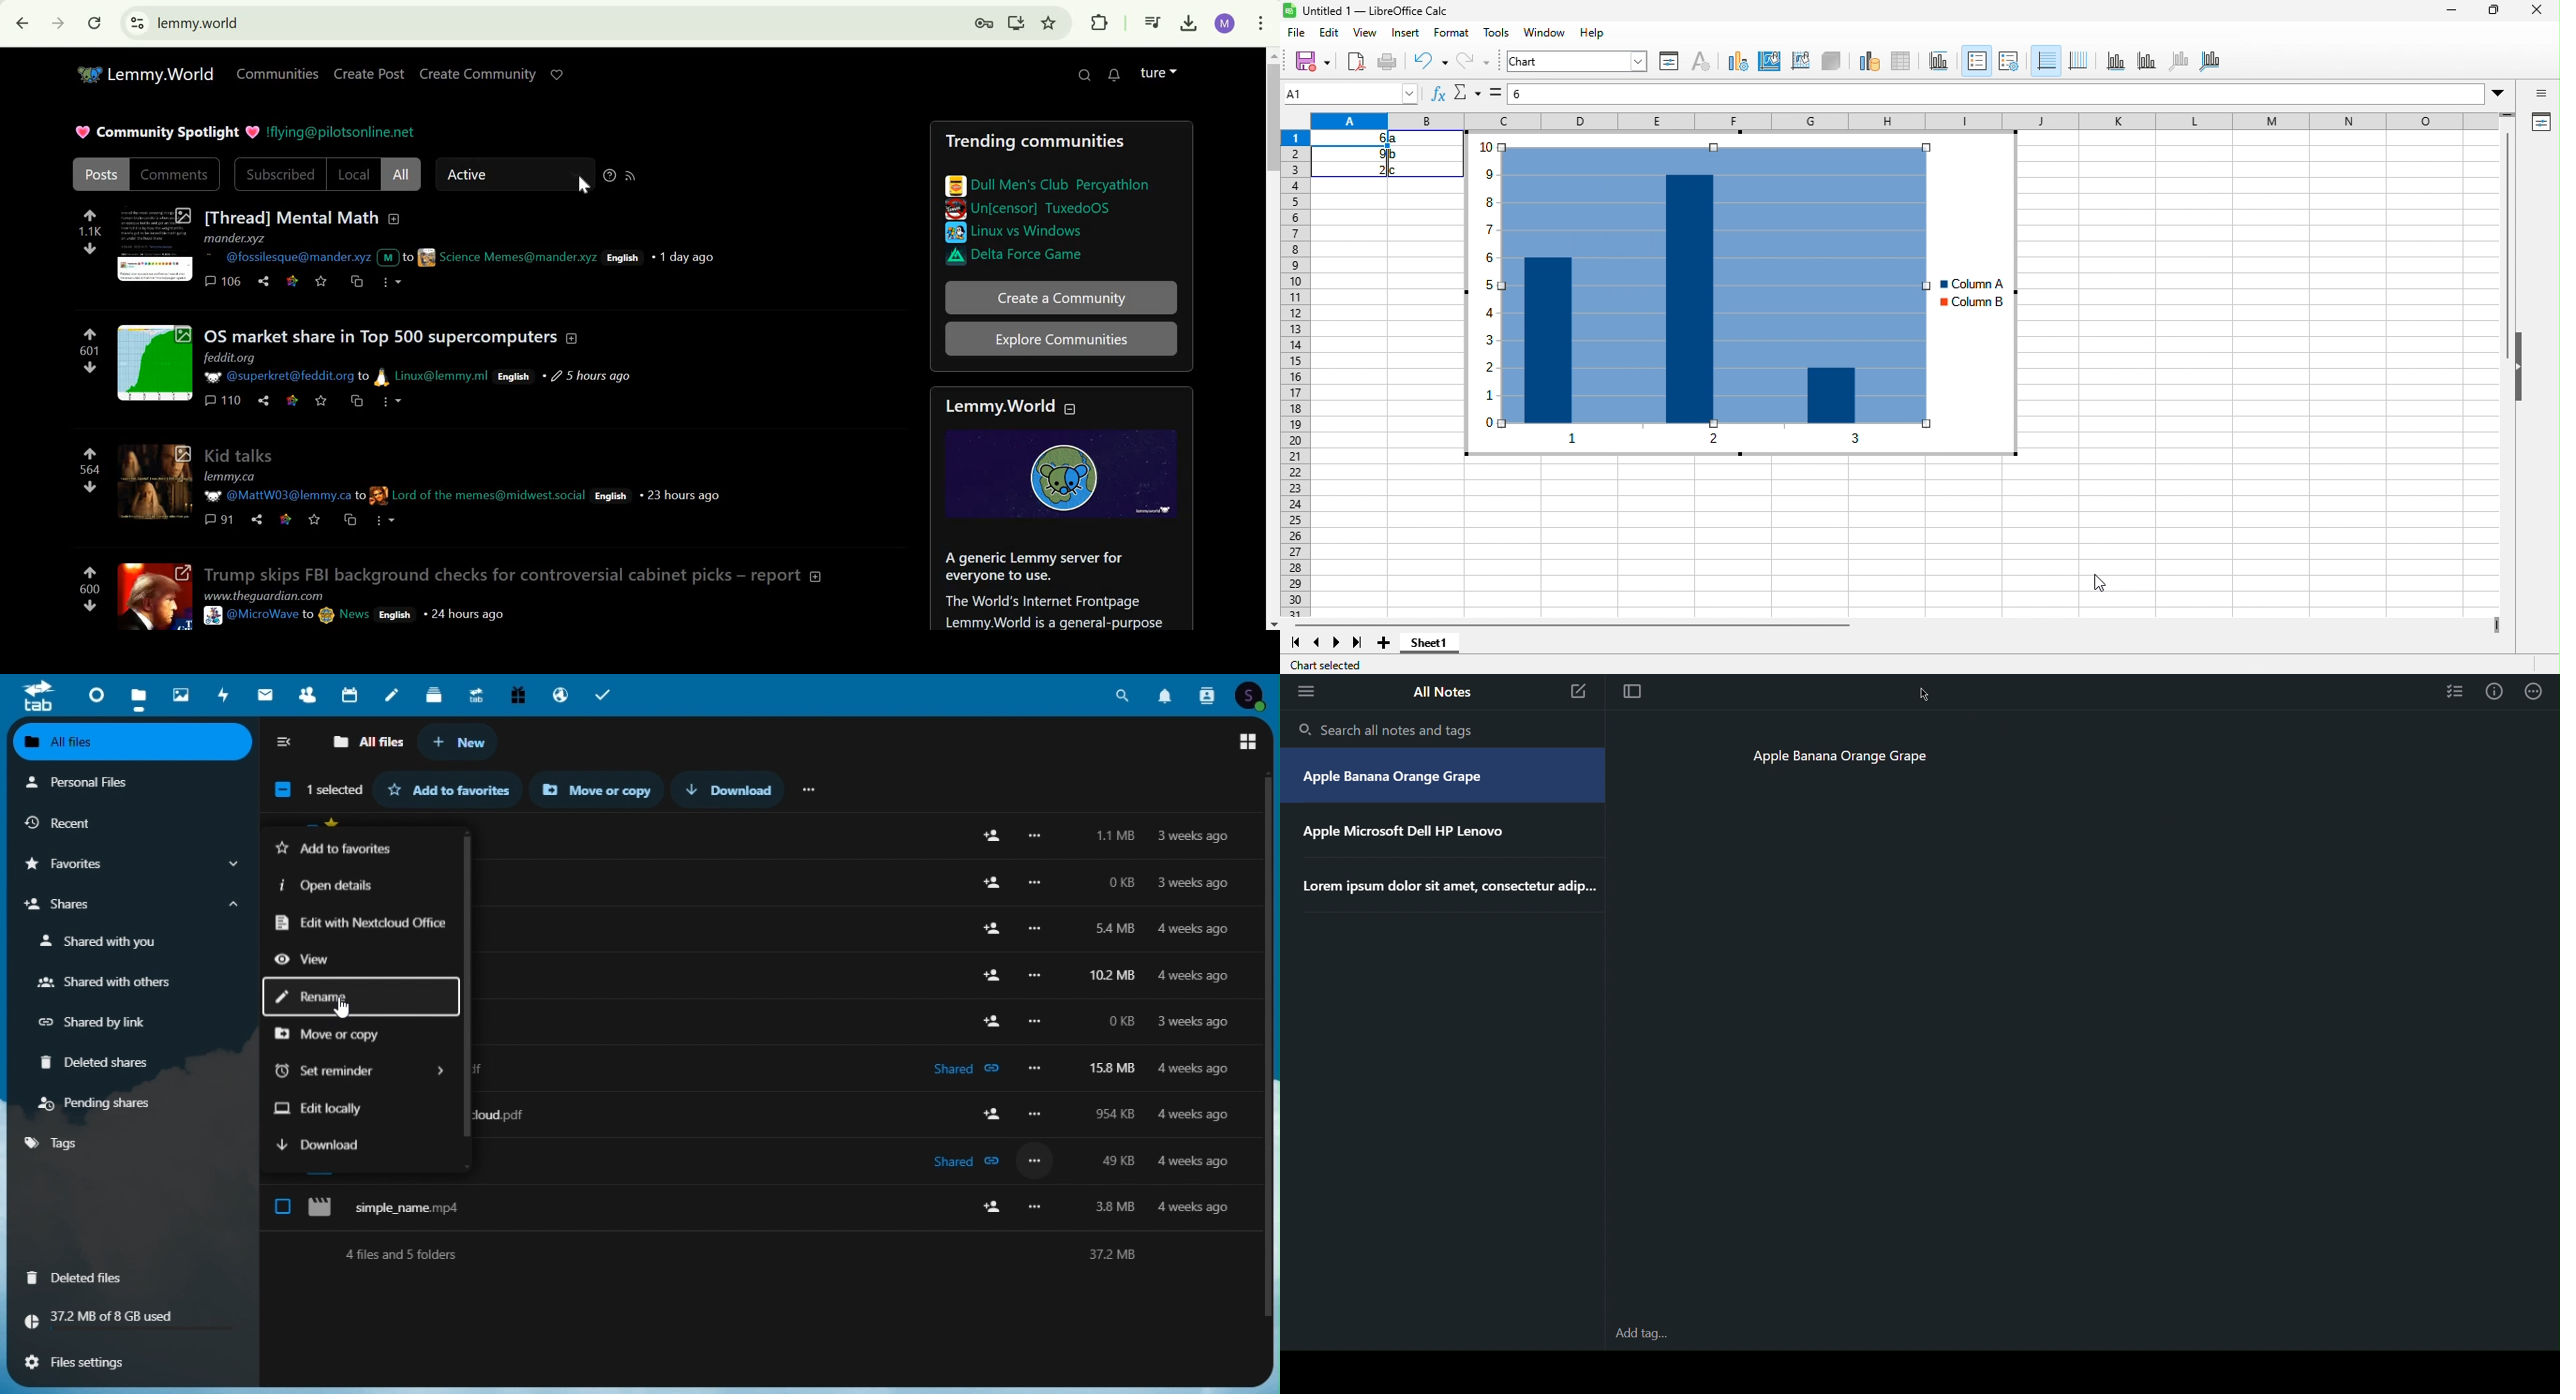 The image size is (2576, 1400). What do you see at coordinates (307, 694) in the screenshot?
I see `contacts` at bounding box center [307, 694].